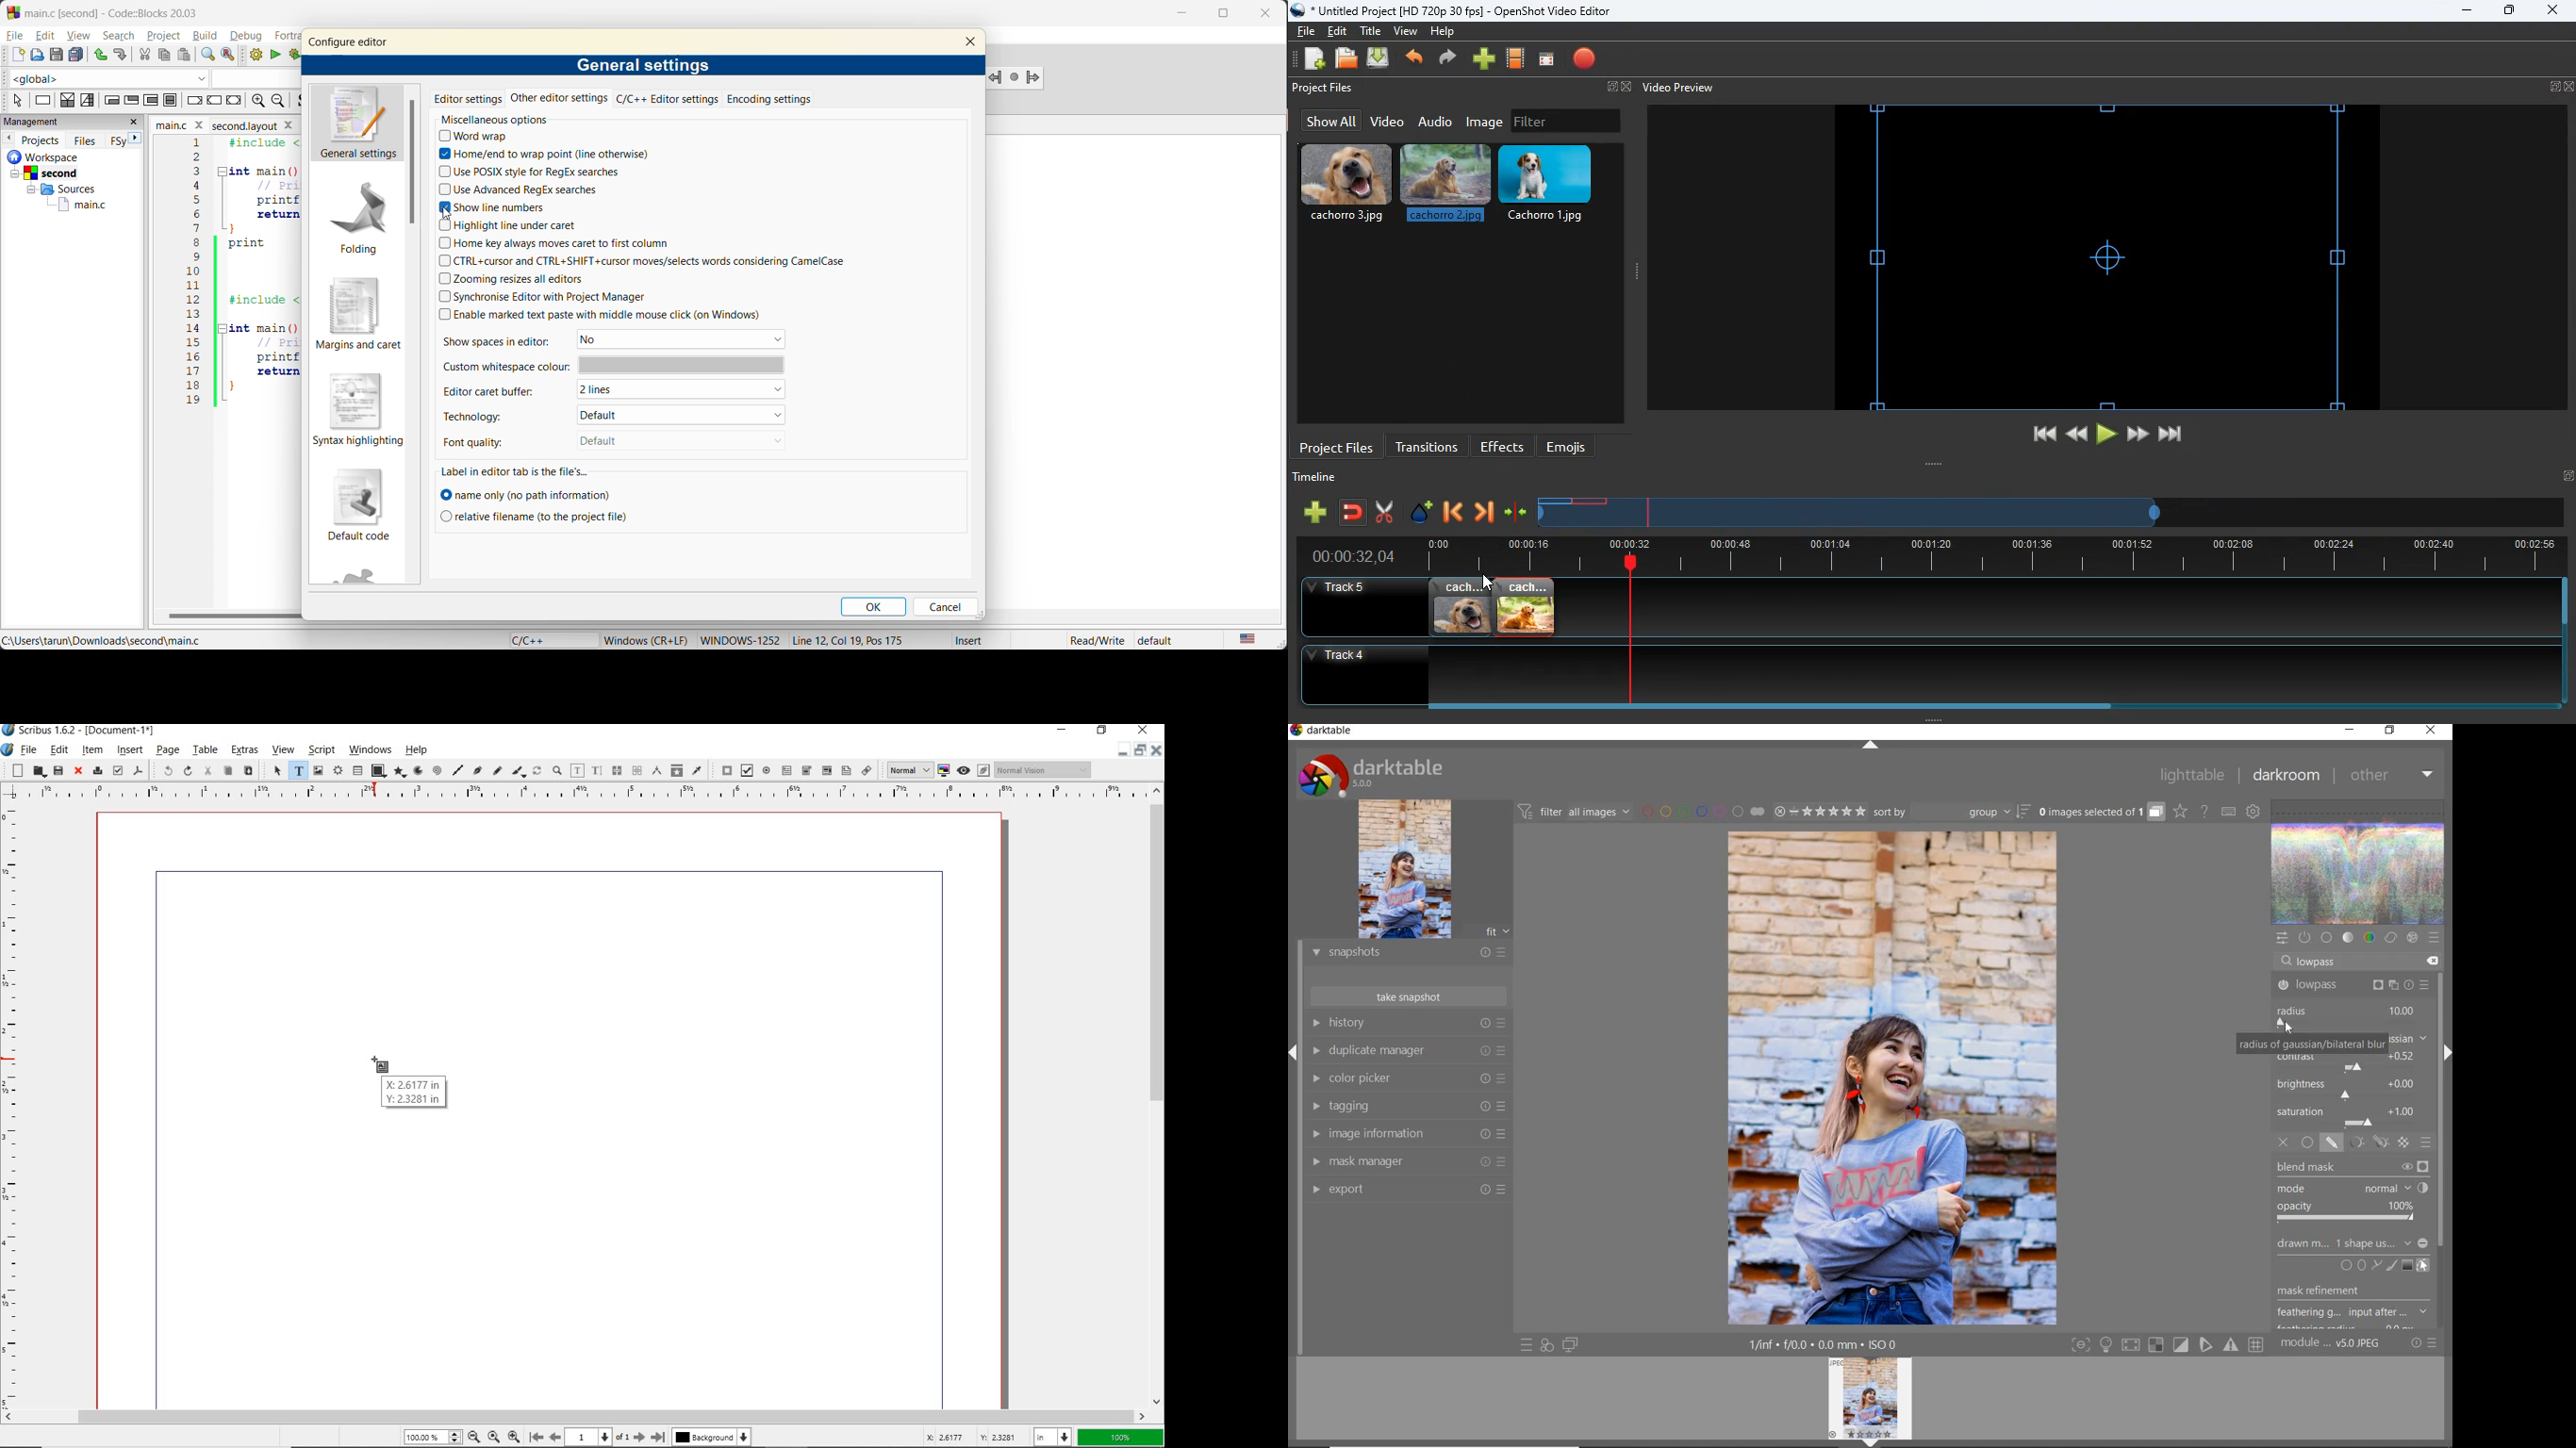 The height and width of the screenshot is (1456, 2576). I want to click on rotate item, so click(538, 772).